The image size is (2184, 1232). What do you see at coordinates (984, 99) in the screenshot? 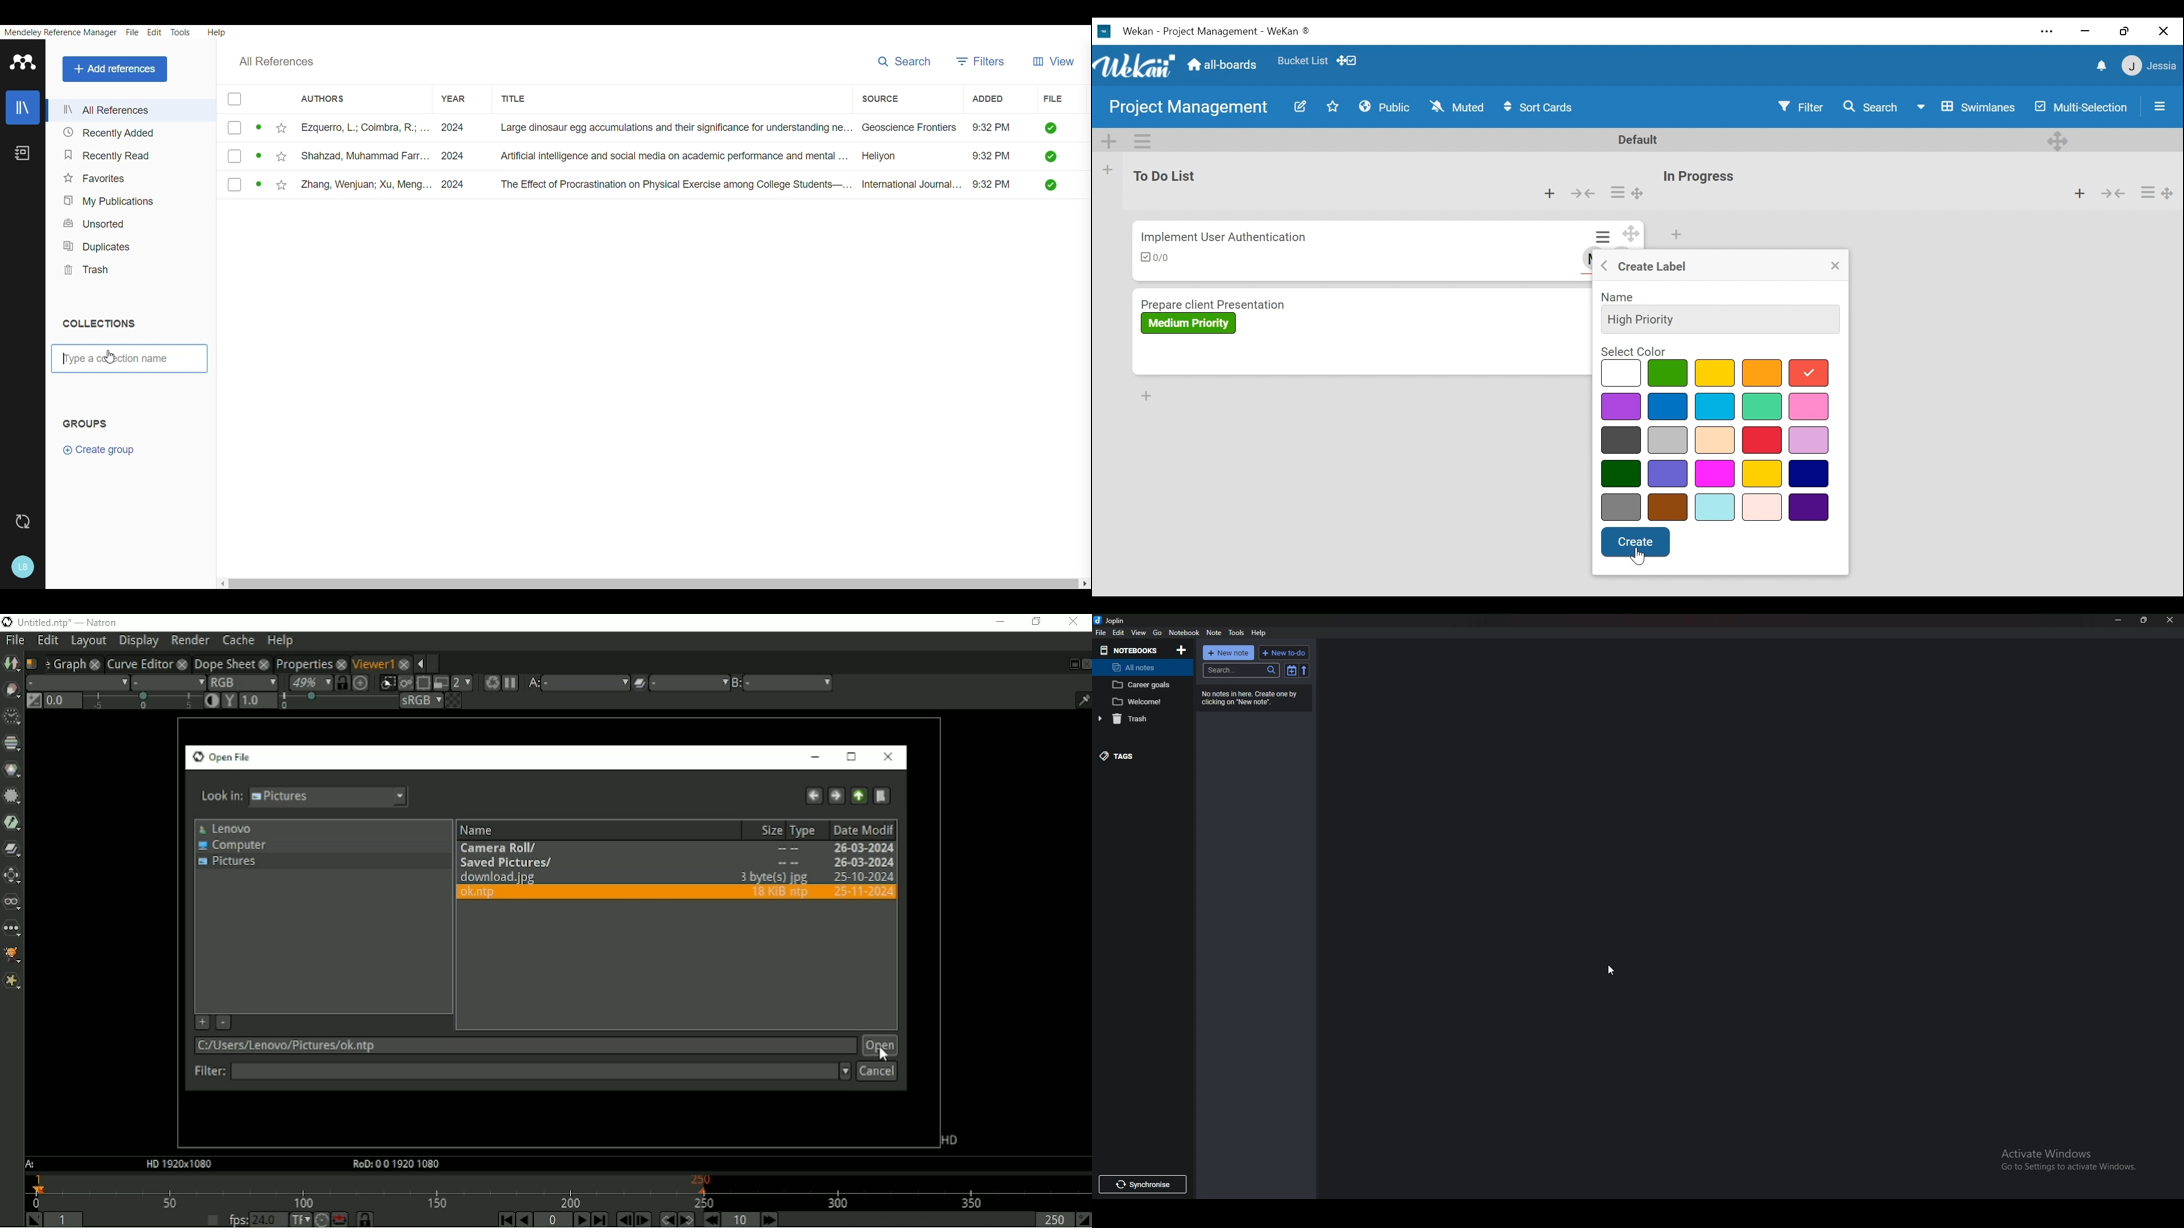
I see `ADDED` at bounding box center [984, 99].